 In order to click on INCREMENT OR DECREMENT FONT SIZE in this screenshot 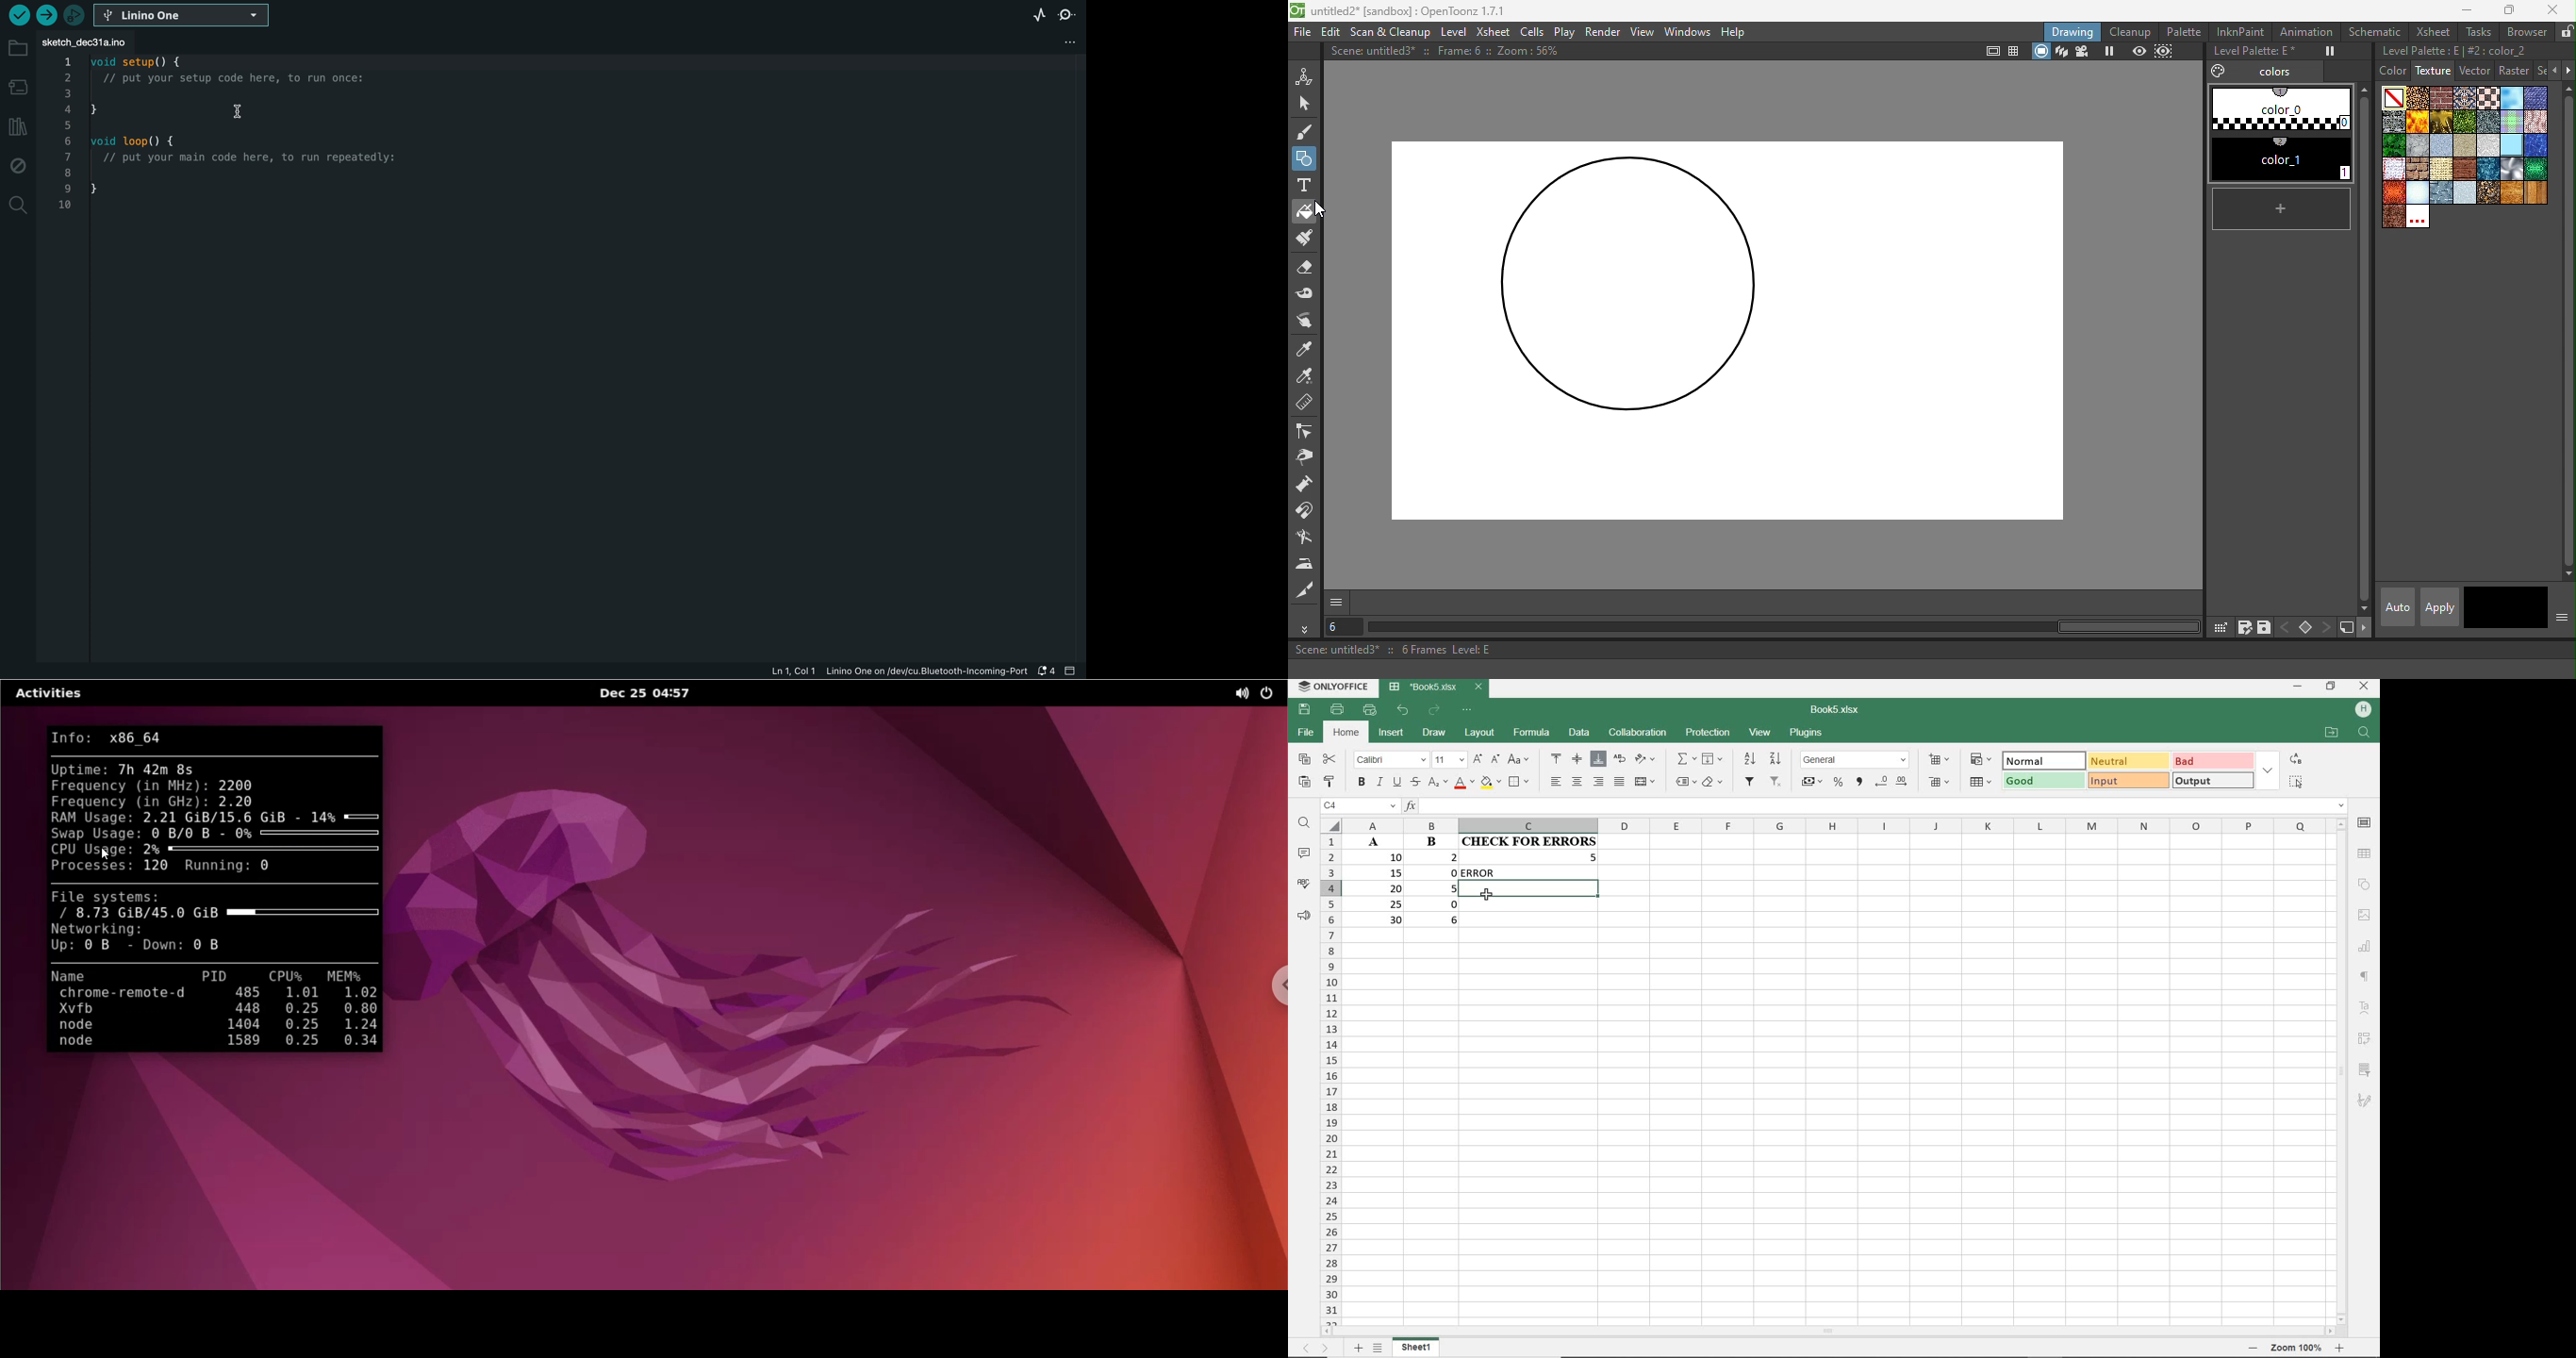, I will do `click(1486, 760)`.